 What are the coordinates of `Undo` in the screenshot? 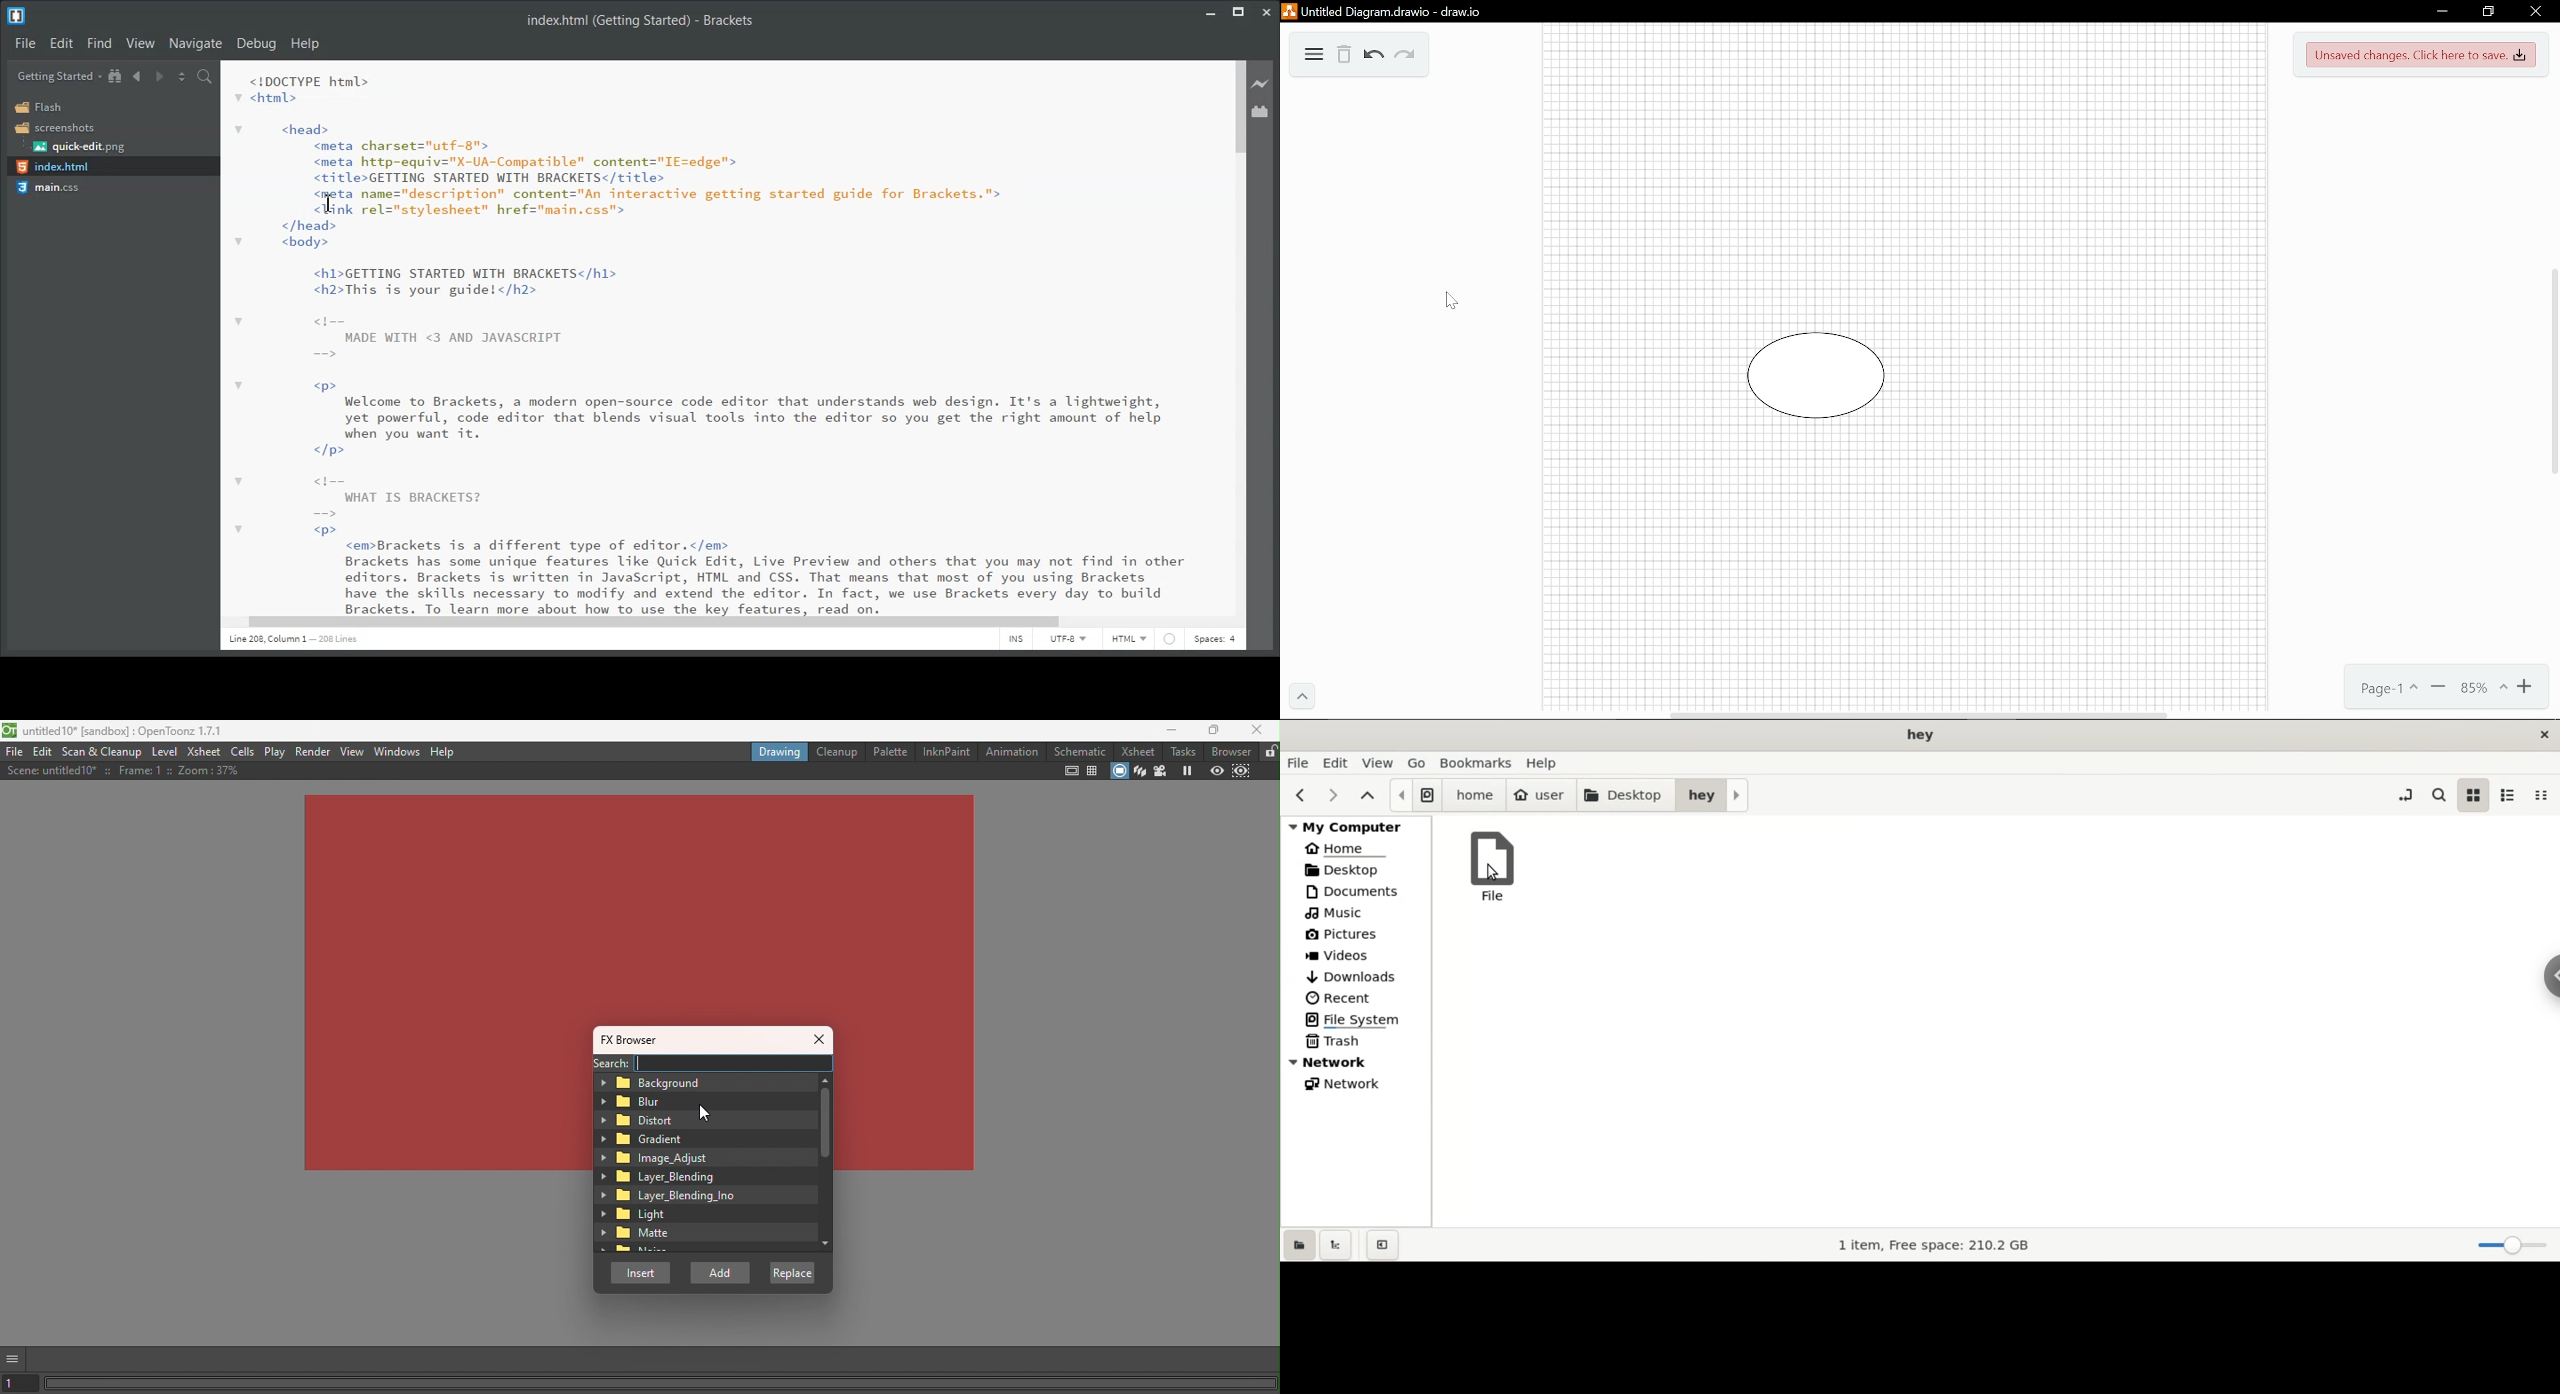 It's located at (1372, 56).